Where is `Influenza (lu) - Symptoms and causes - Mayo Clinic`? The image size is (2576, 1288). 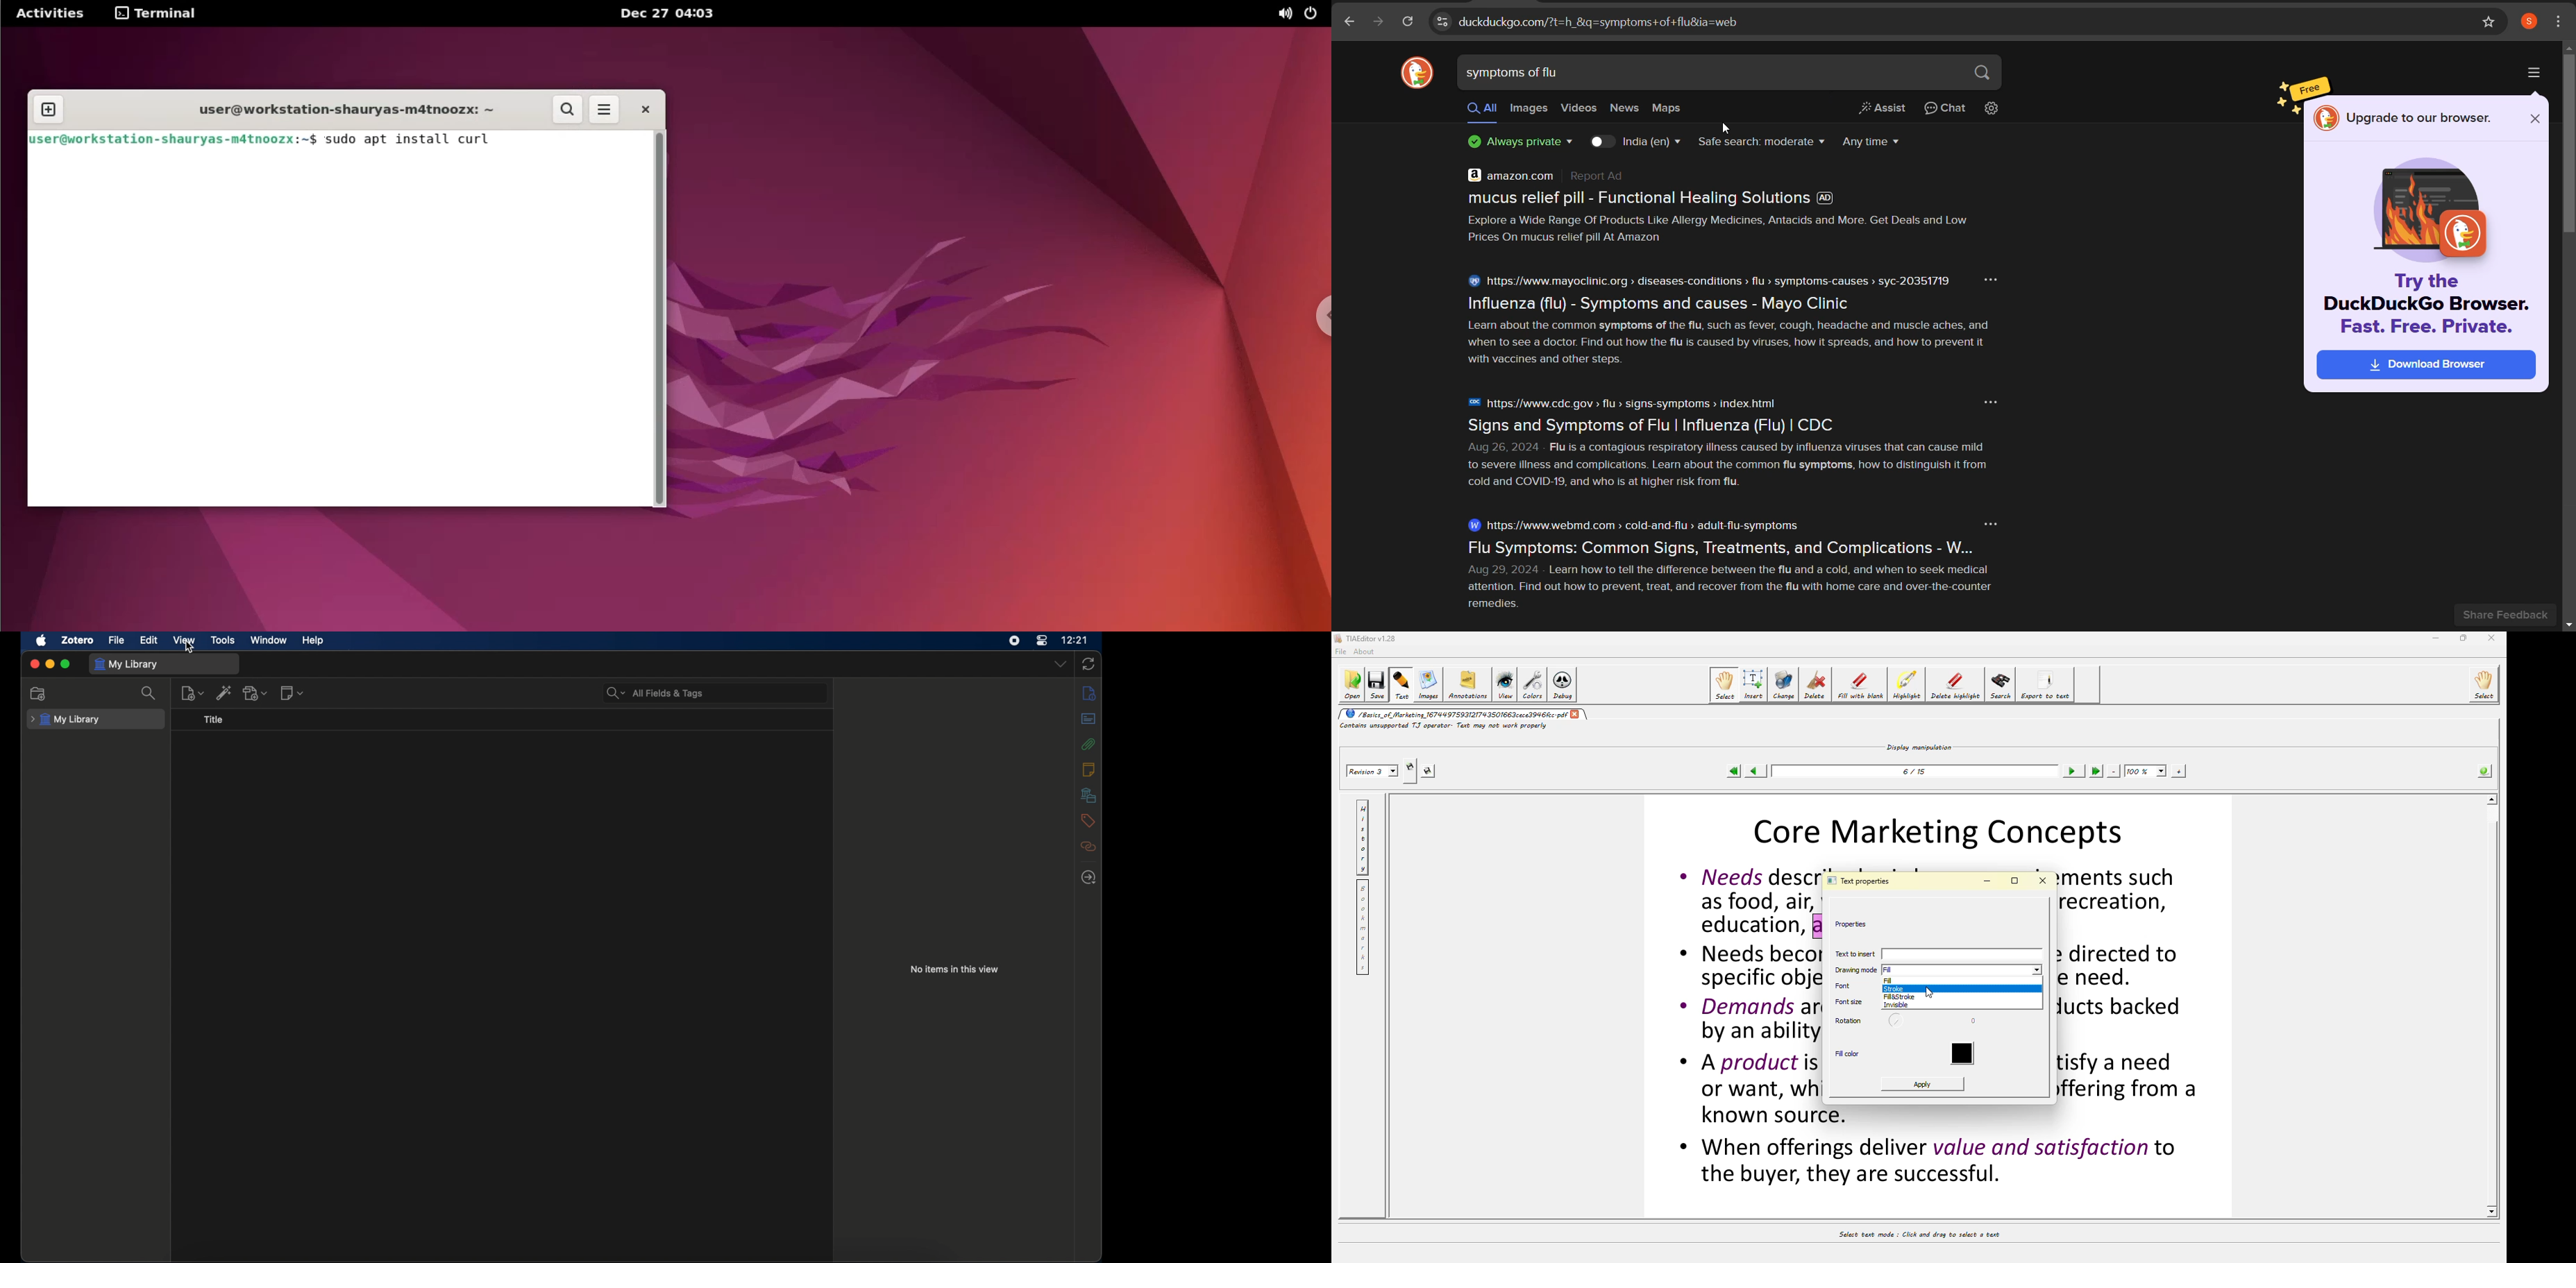
Influenza (lu) - Symptoms and causes - Mayo Clinic is located at coordinates (1661, 303).